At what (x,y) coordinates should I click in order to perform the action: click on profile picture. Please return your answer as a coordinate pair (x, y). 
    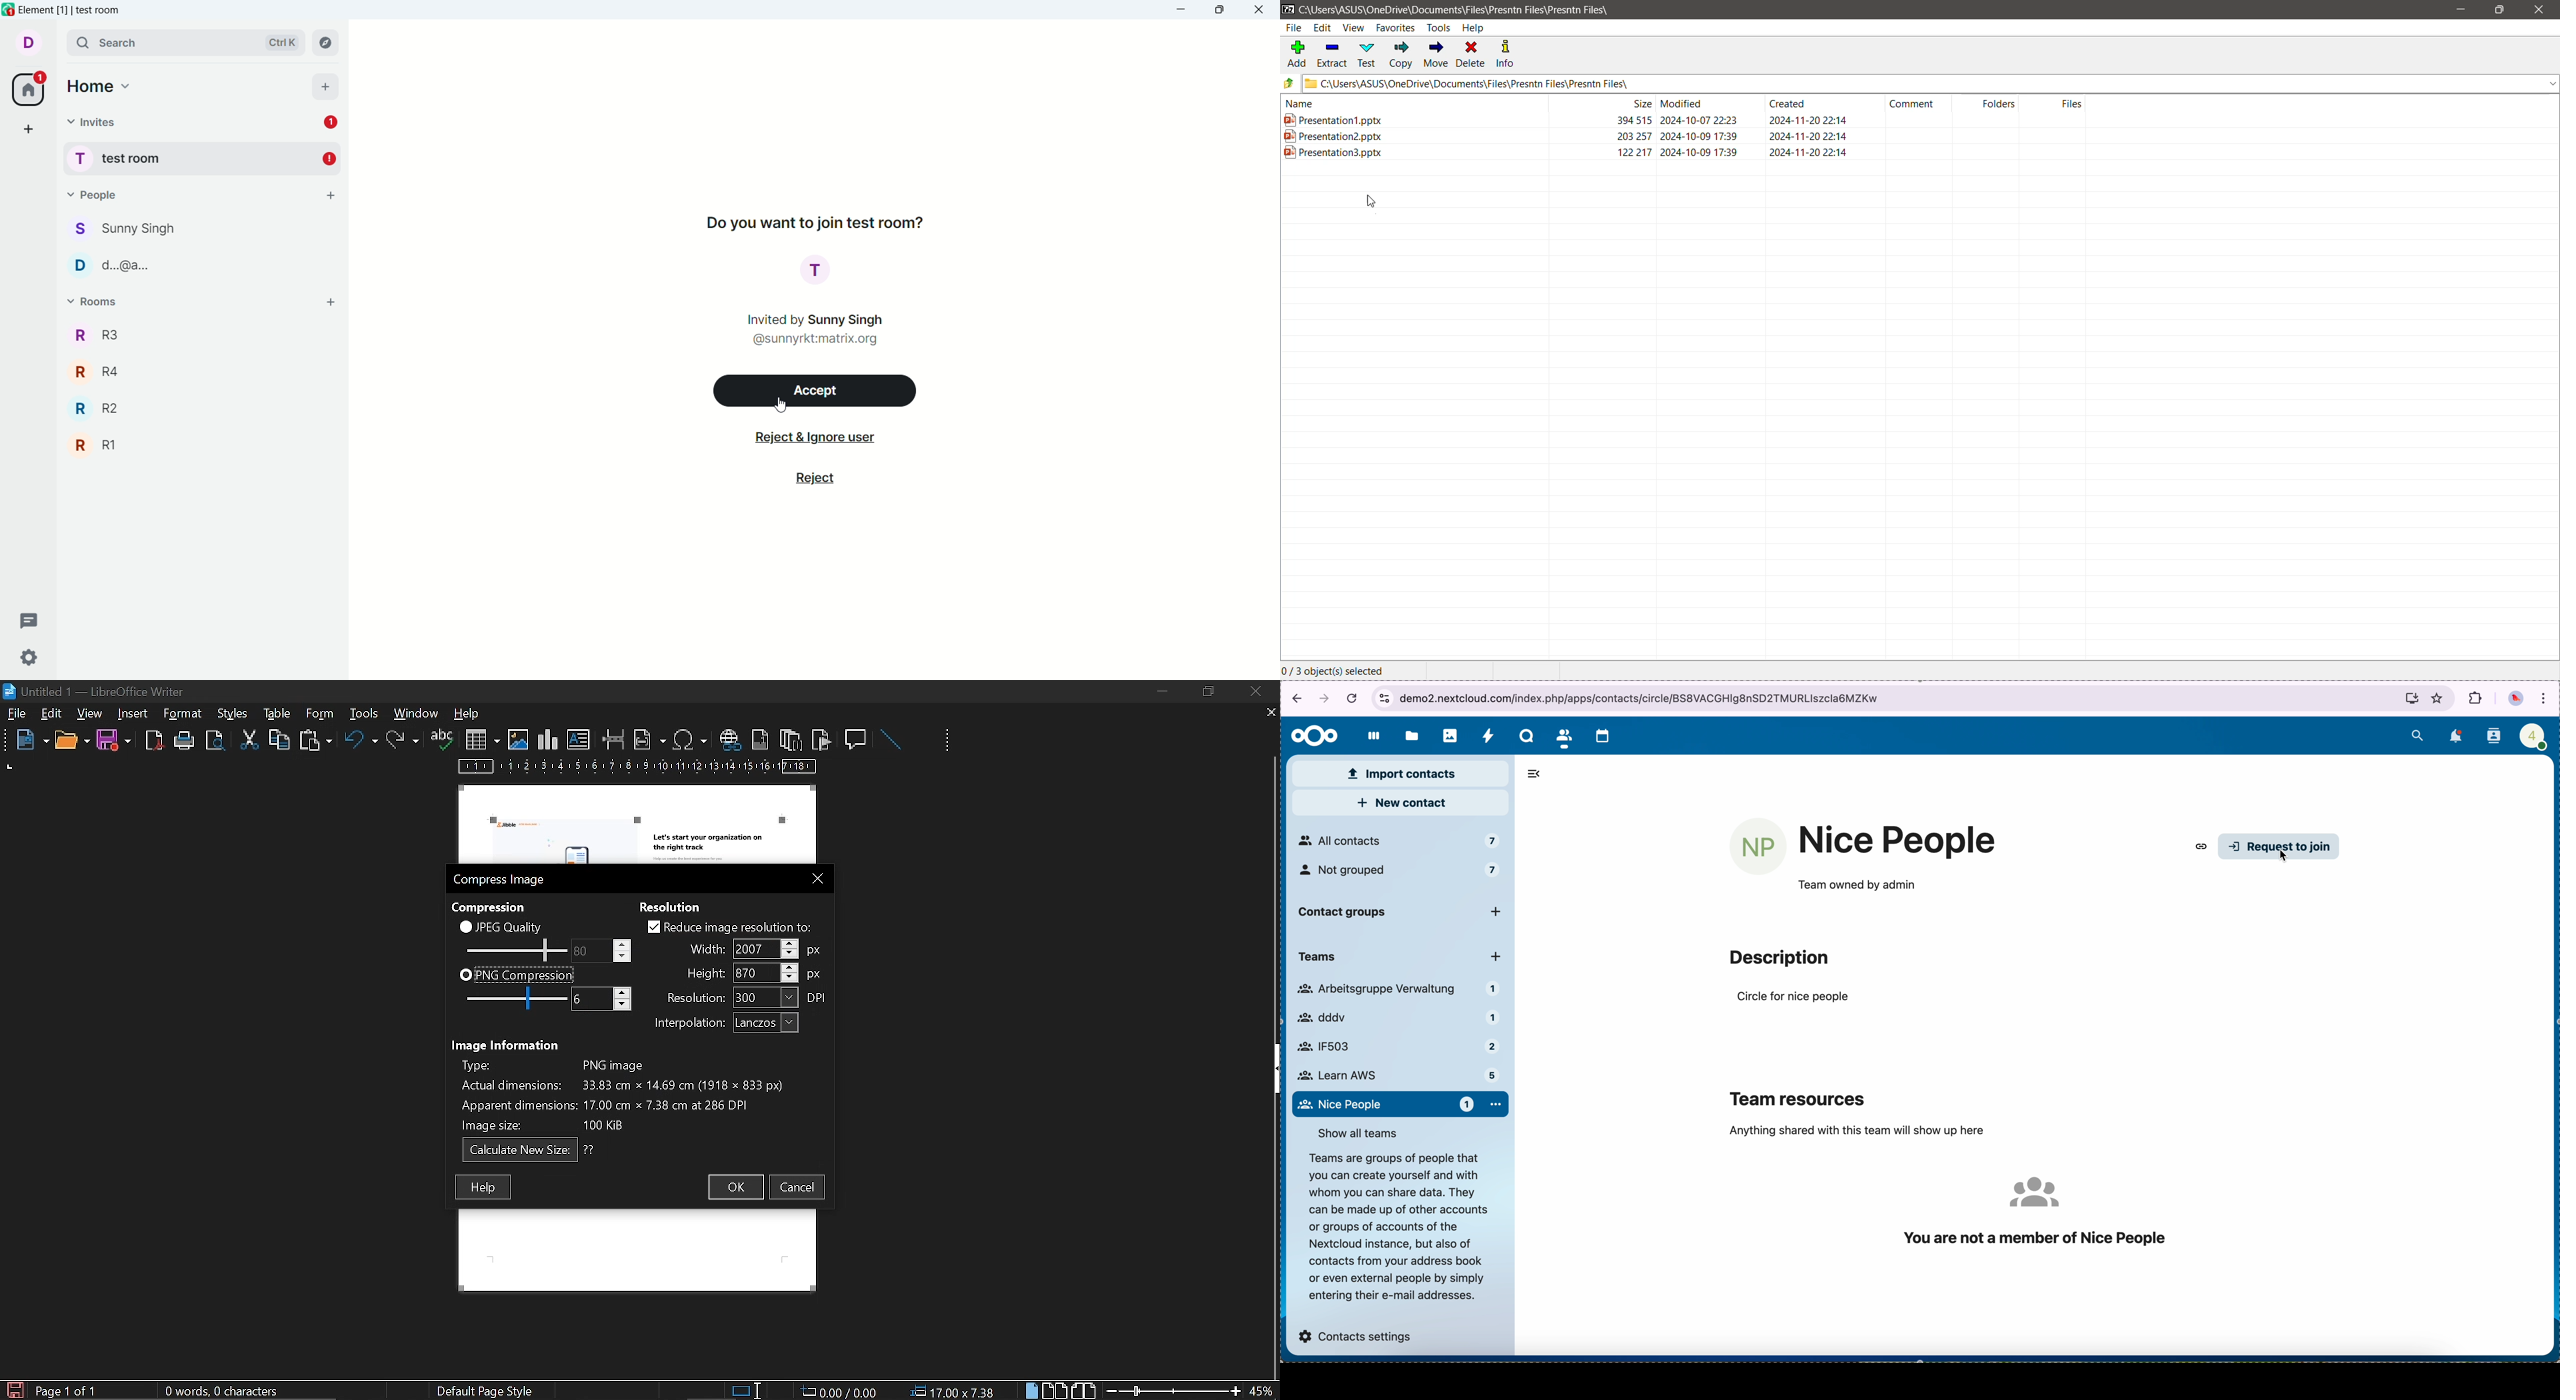
    Looking at the image, I should click on (2515, 699).